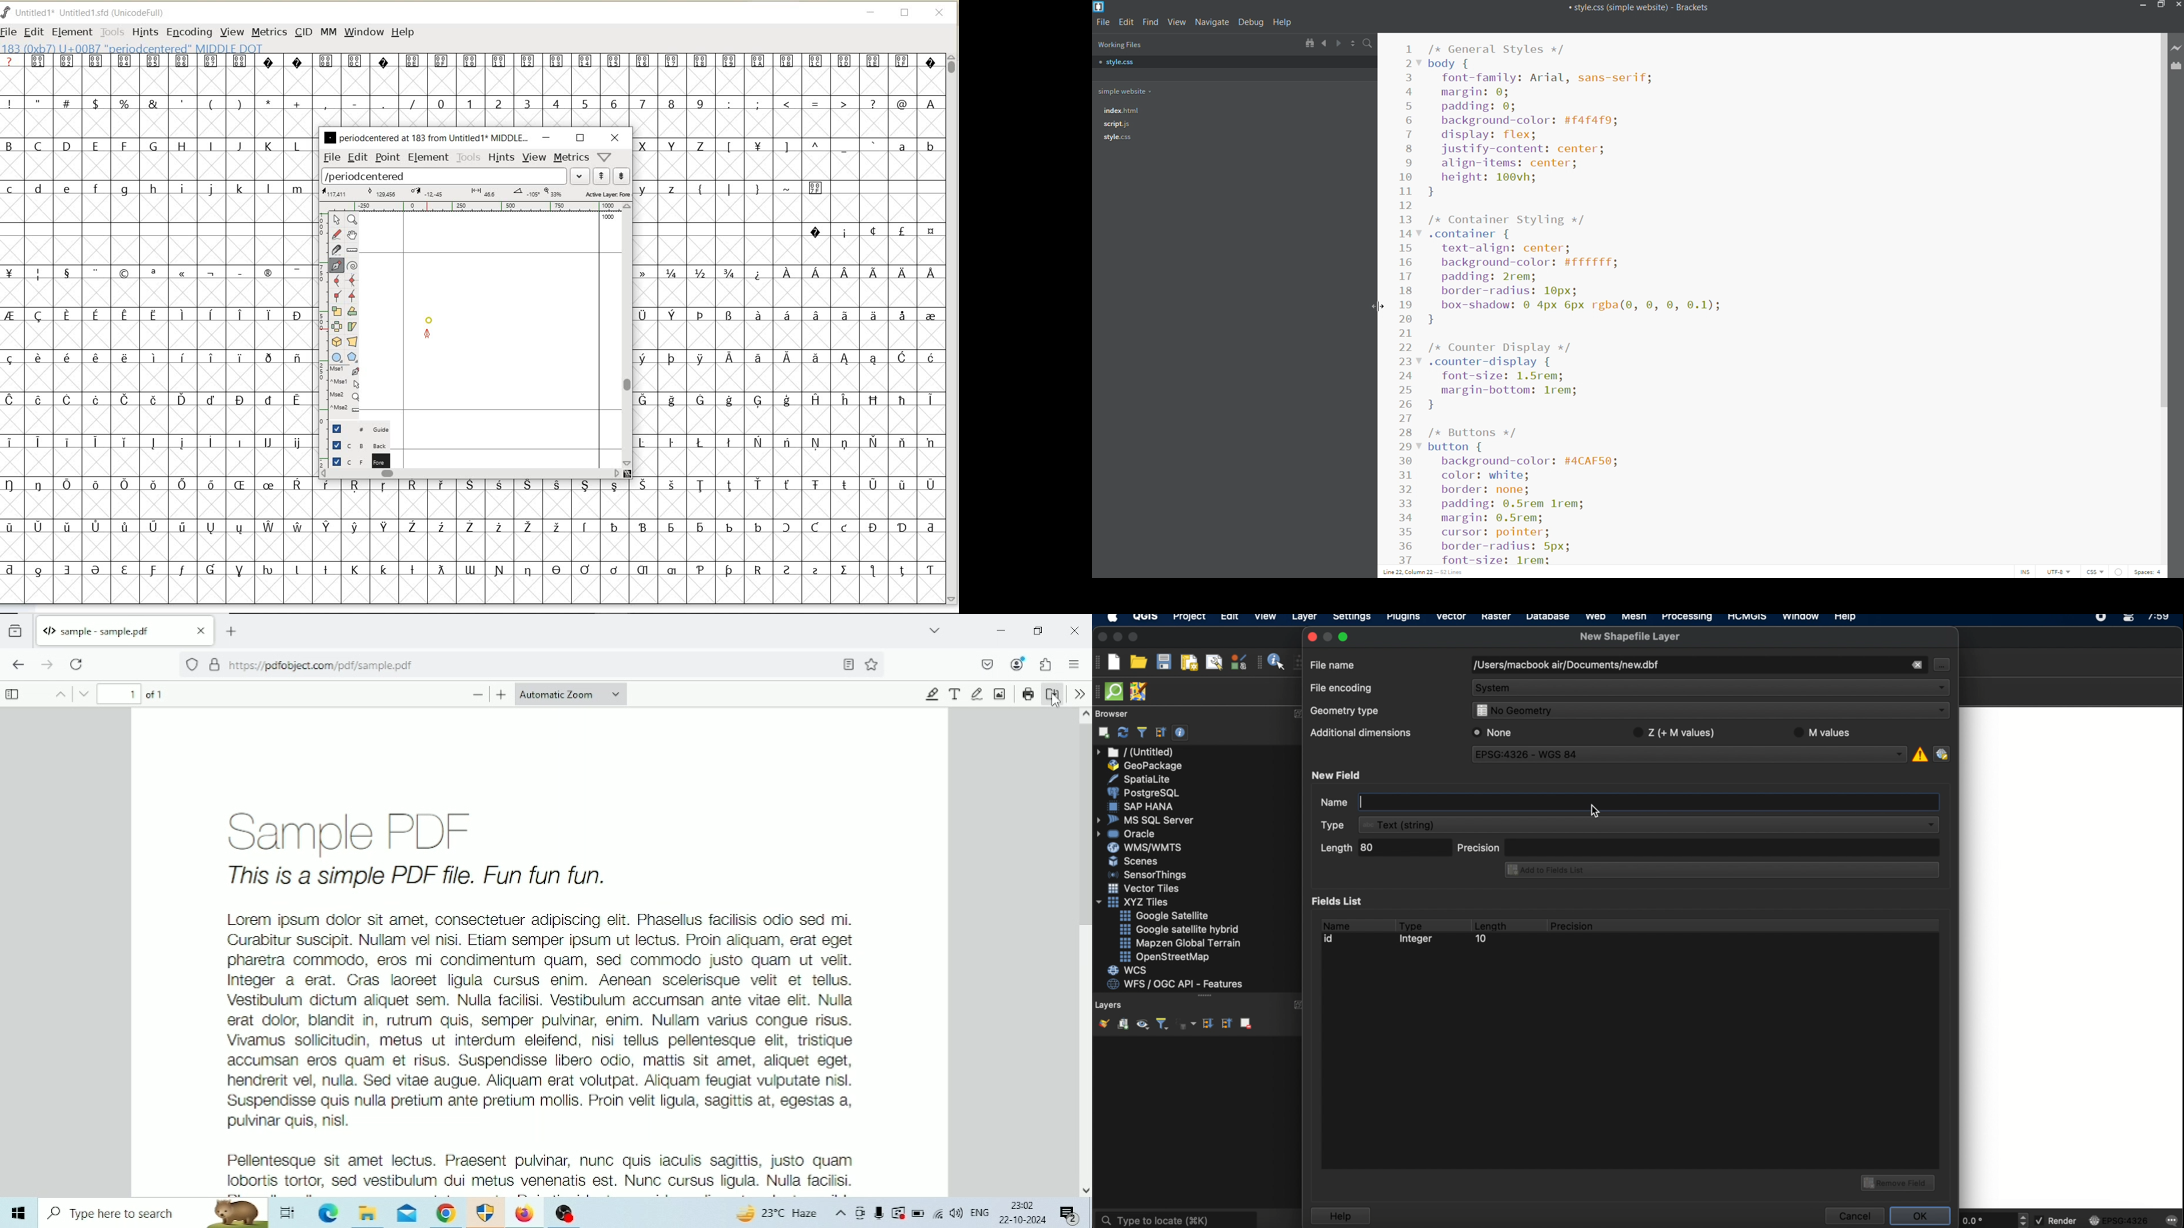  Describe the element at coordinates (1720, 871) in the screenshot. I see `inactive add fields list icon` at that location.